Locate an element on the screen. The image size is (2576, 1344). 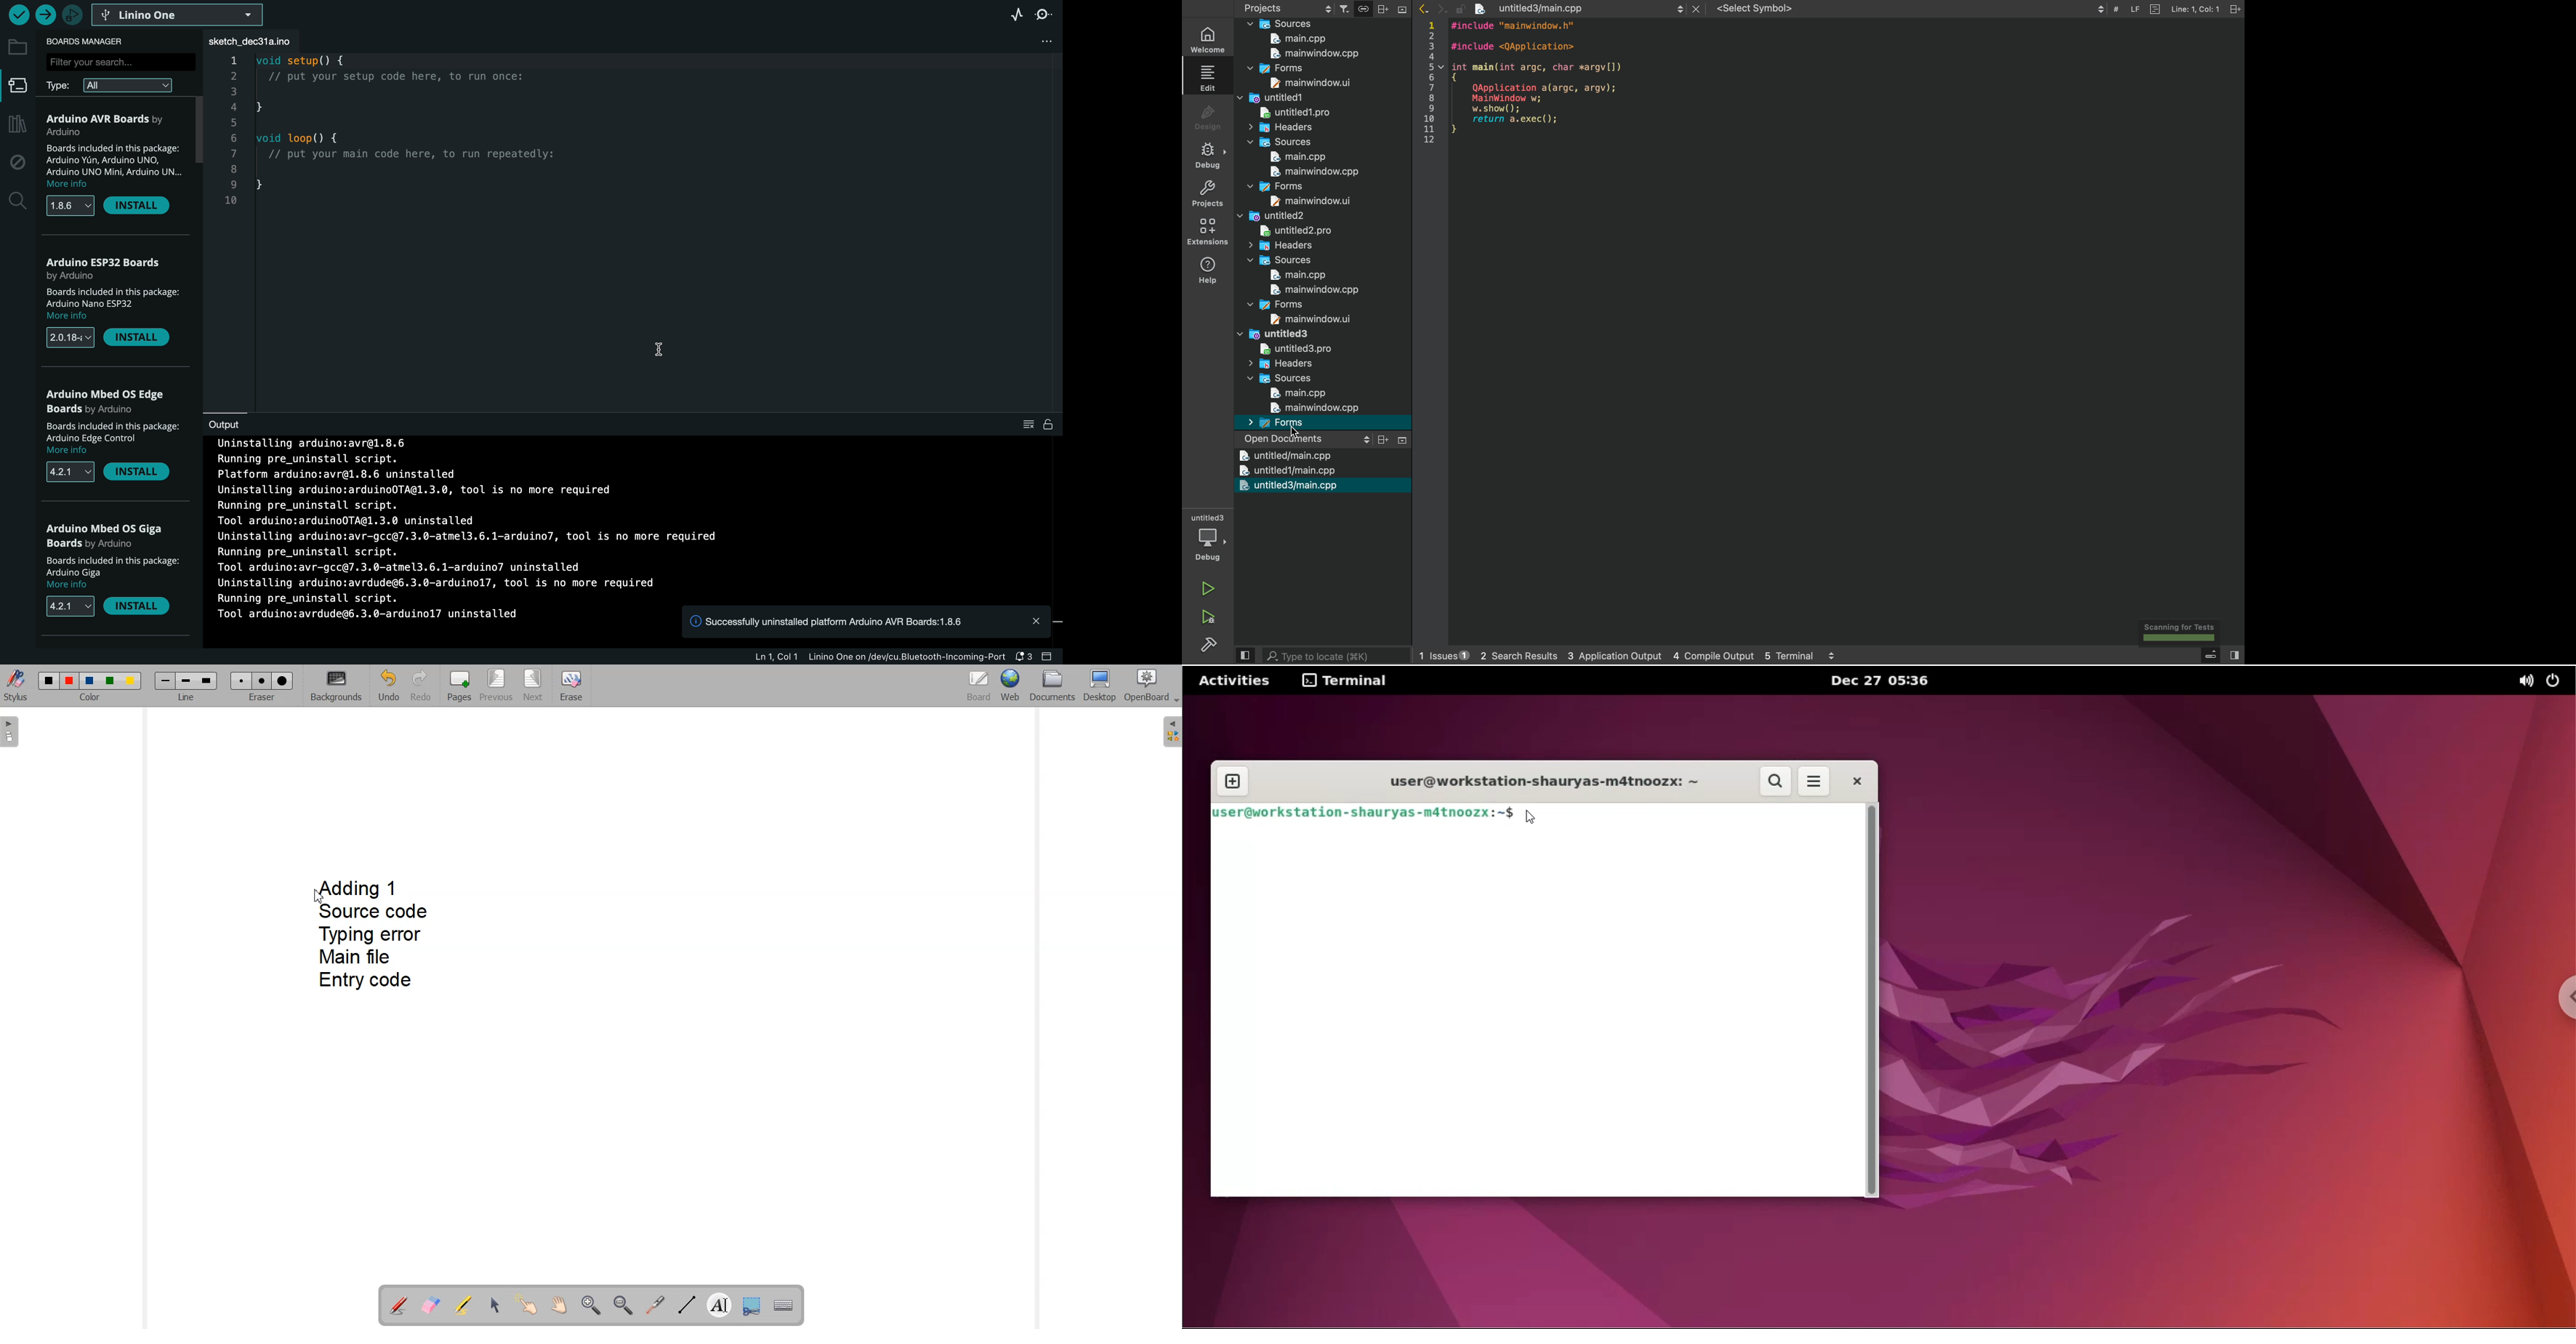
linino one is located at coordinates (183, 14).